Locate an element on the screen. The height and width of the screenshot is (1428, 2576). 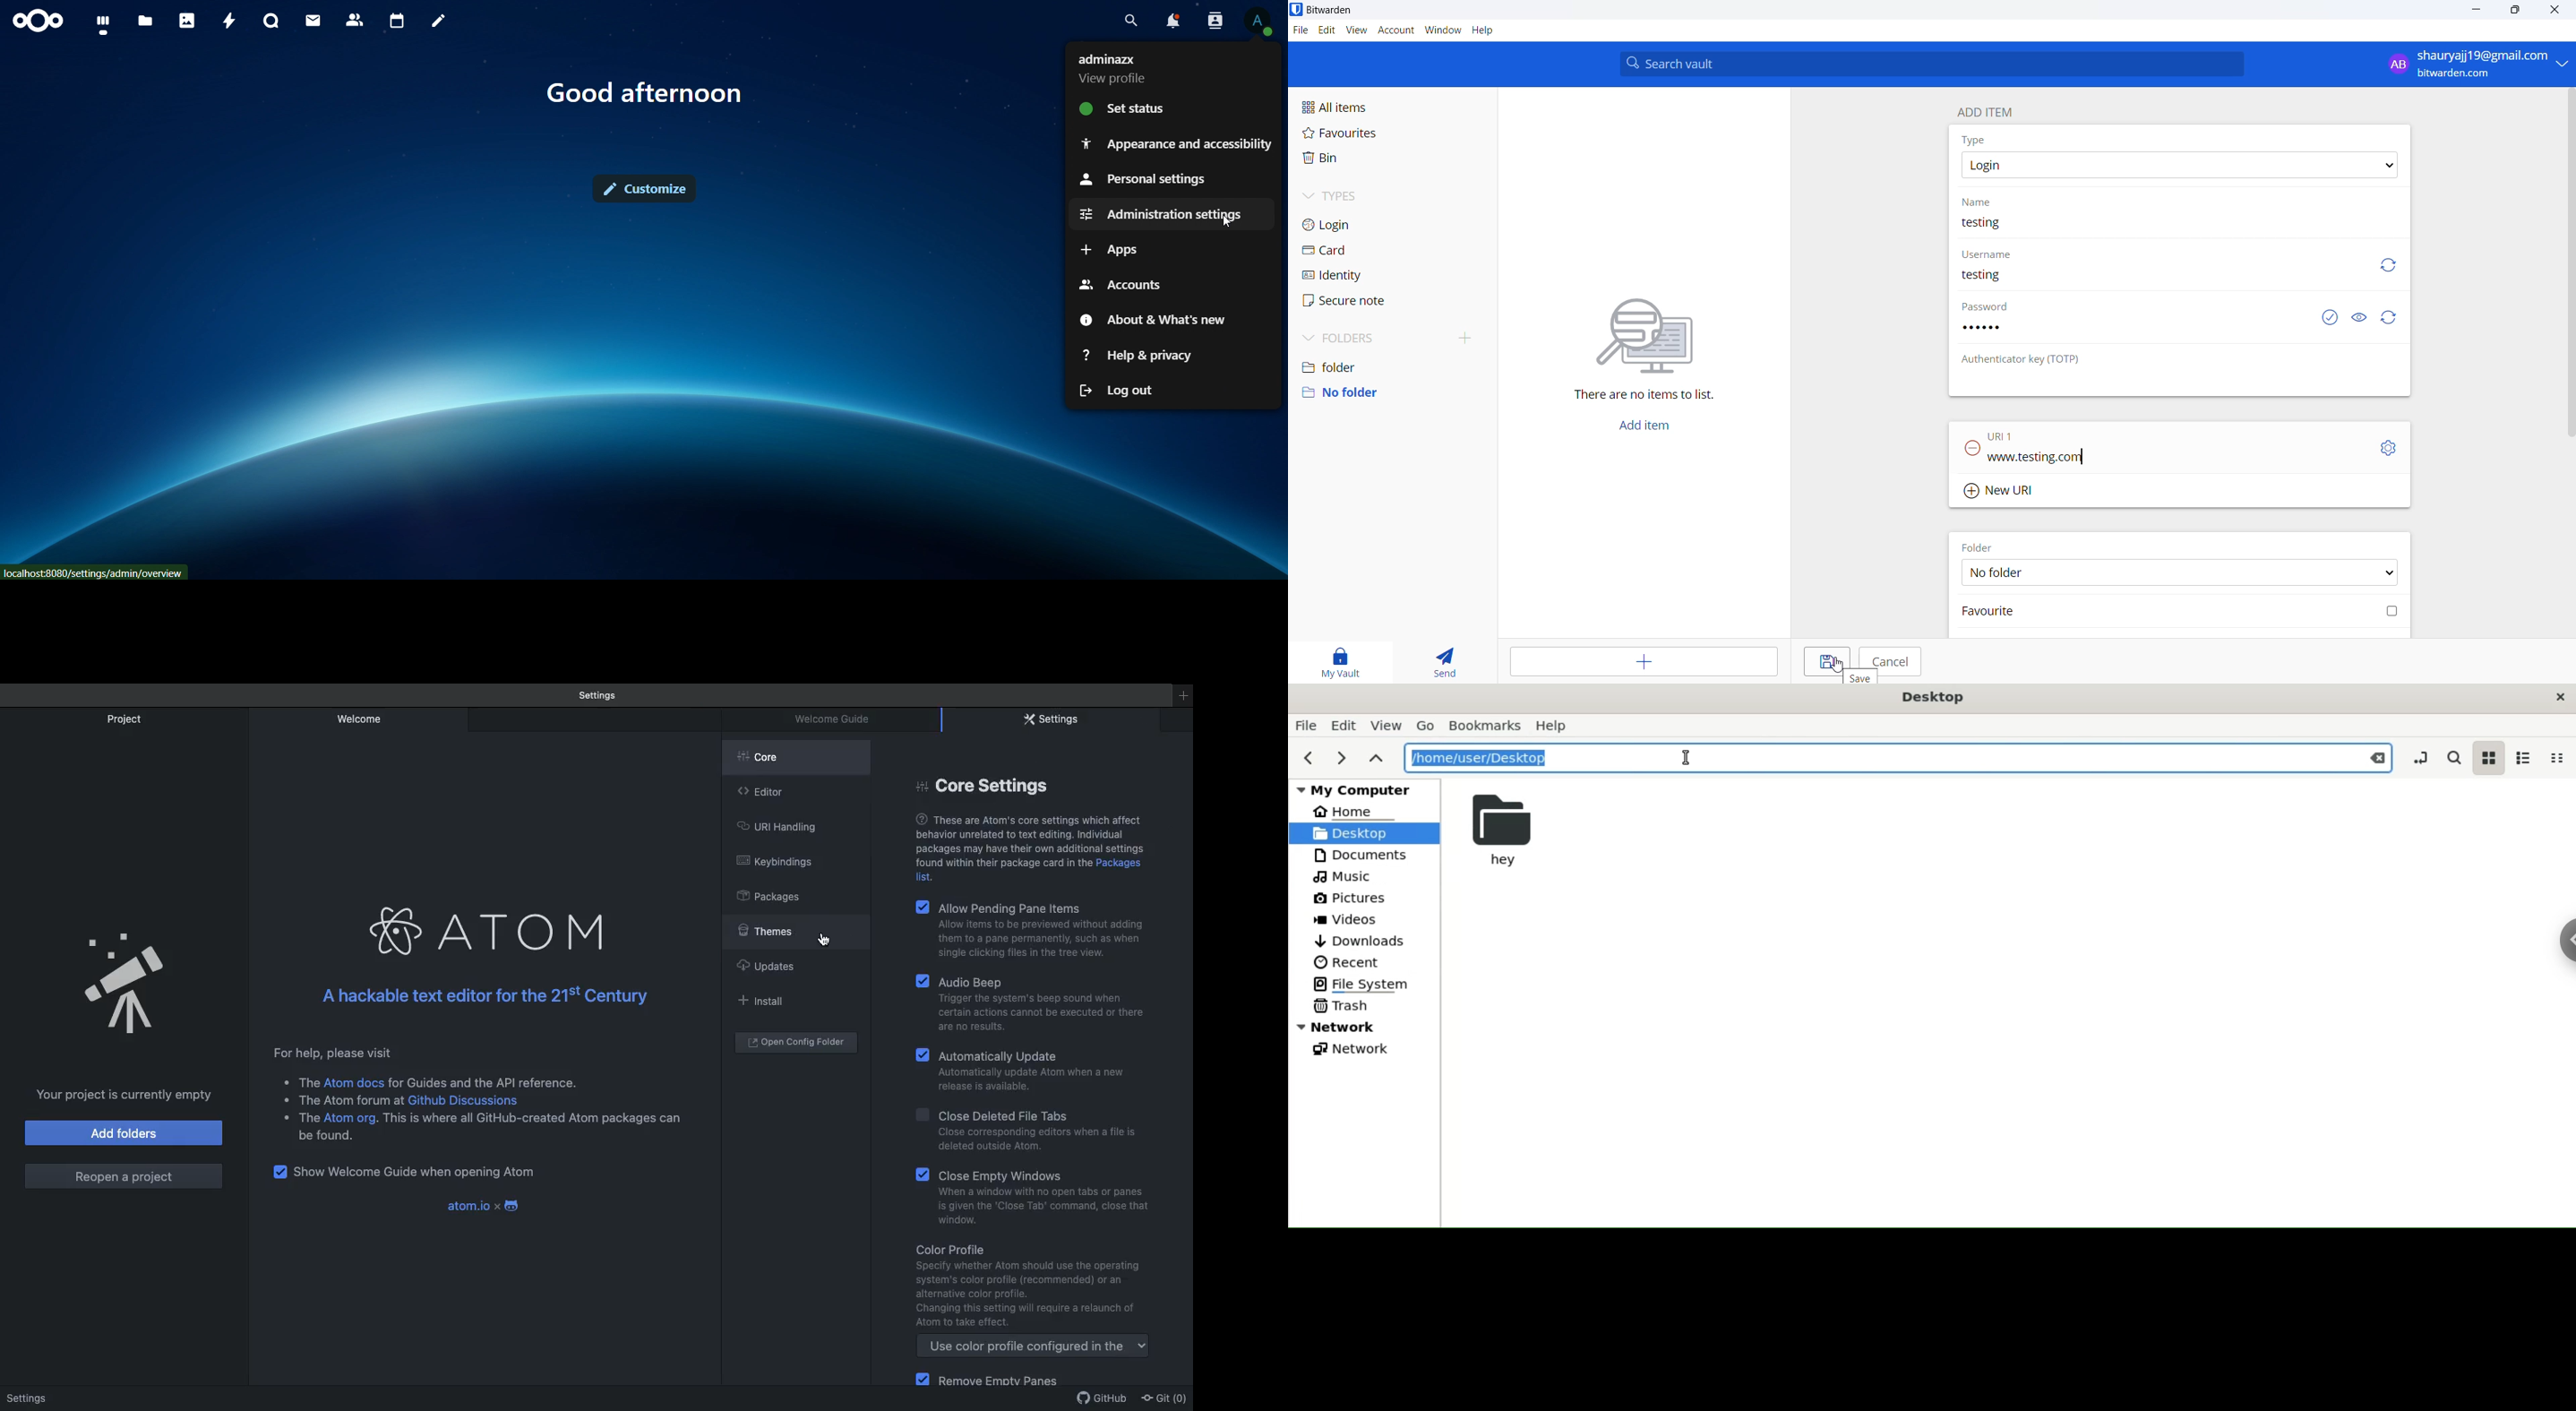
go is located at coordinates (1428, 726).